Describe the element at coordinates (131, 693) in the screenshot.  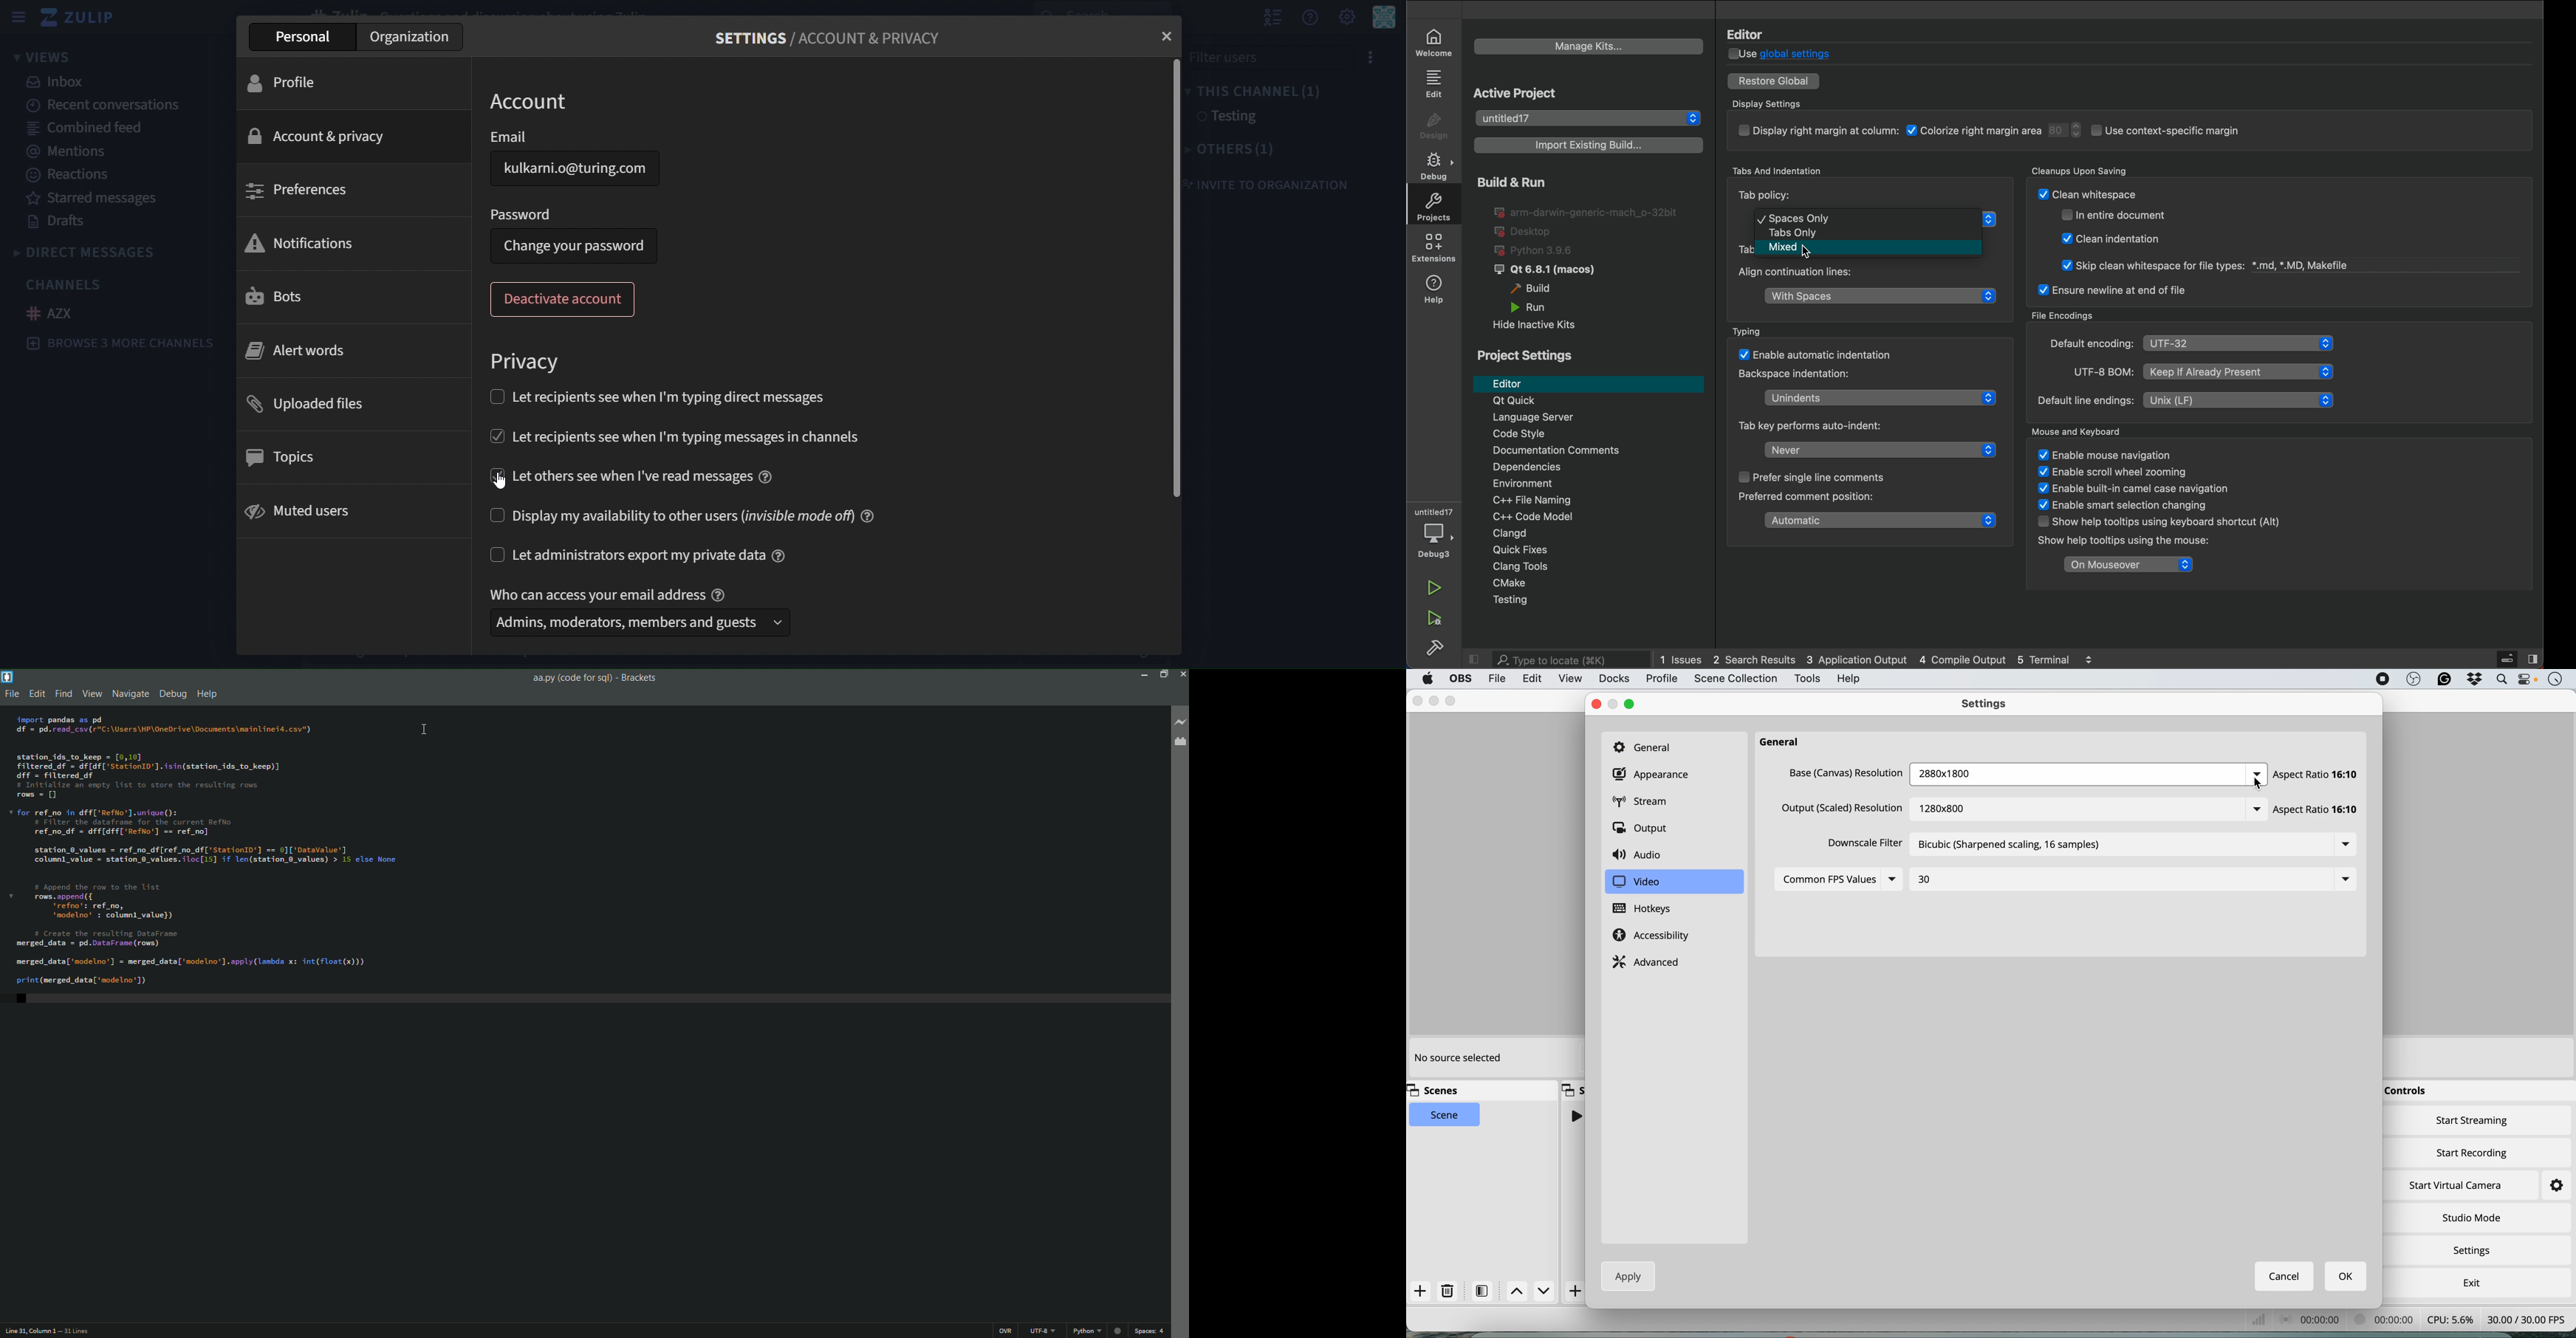
I see `navigation menu` at that location.